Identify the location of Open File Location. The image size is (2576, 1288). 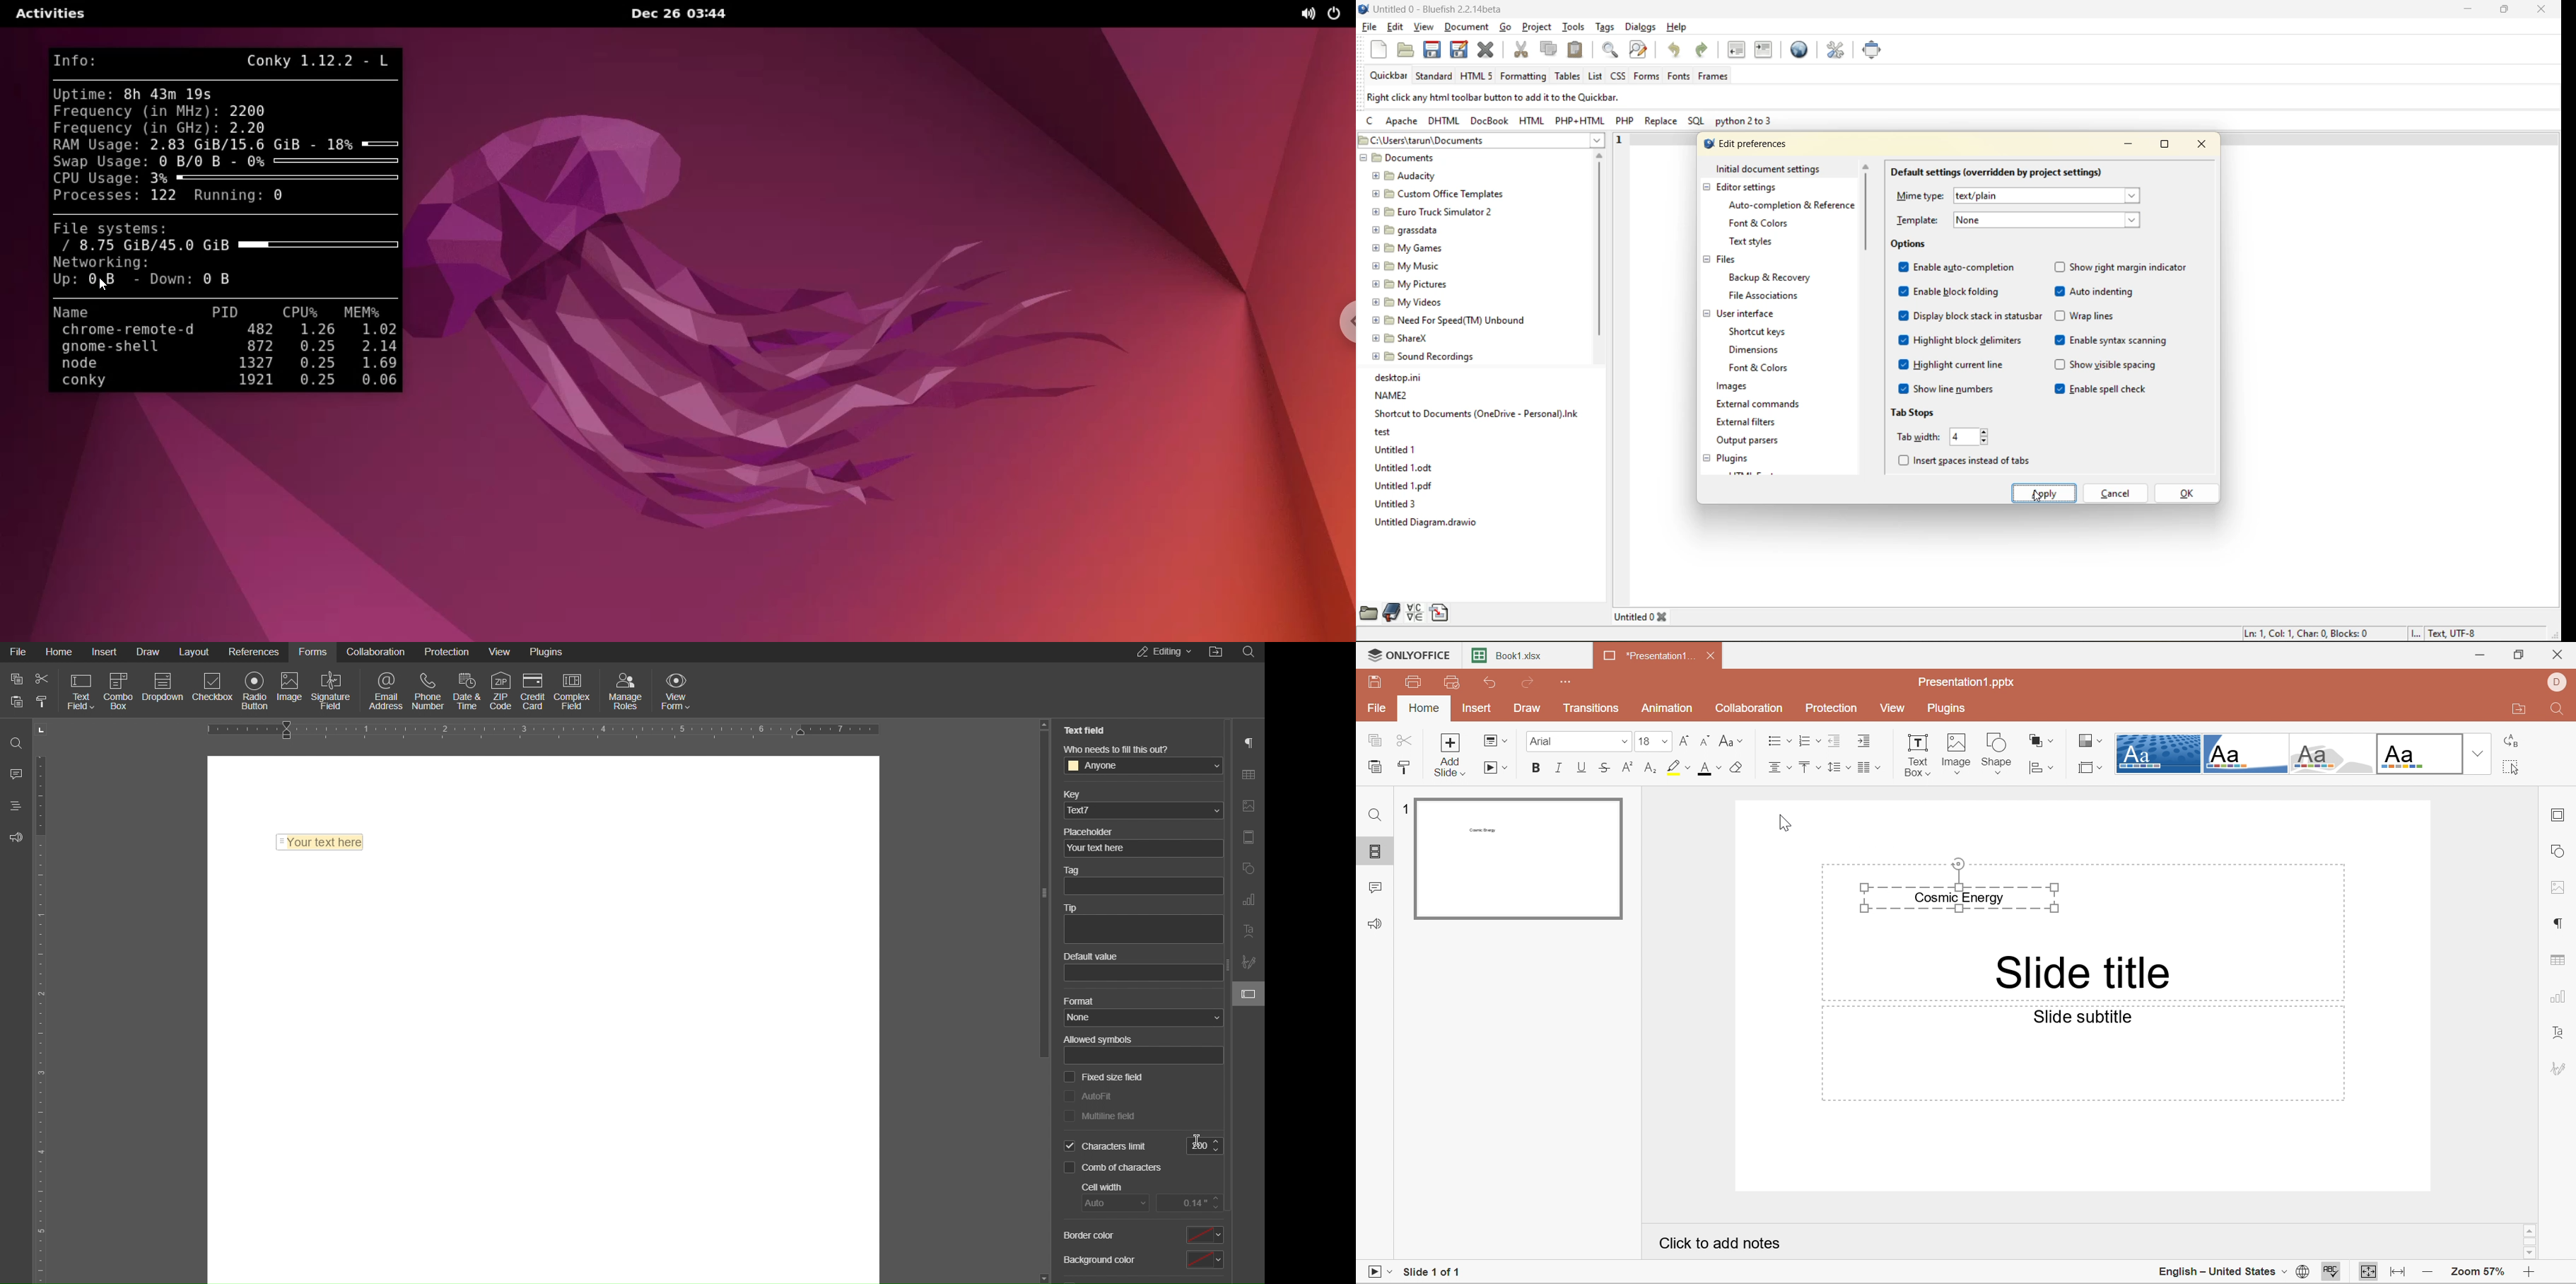
(1217, 653).